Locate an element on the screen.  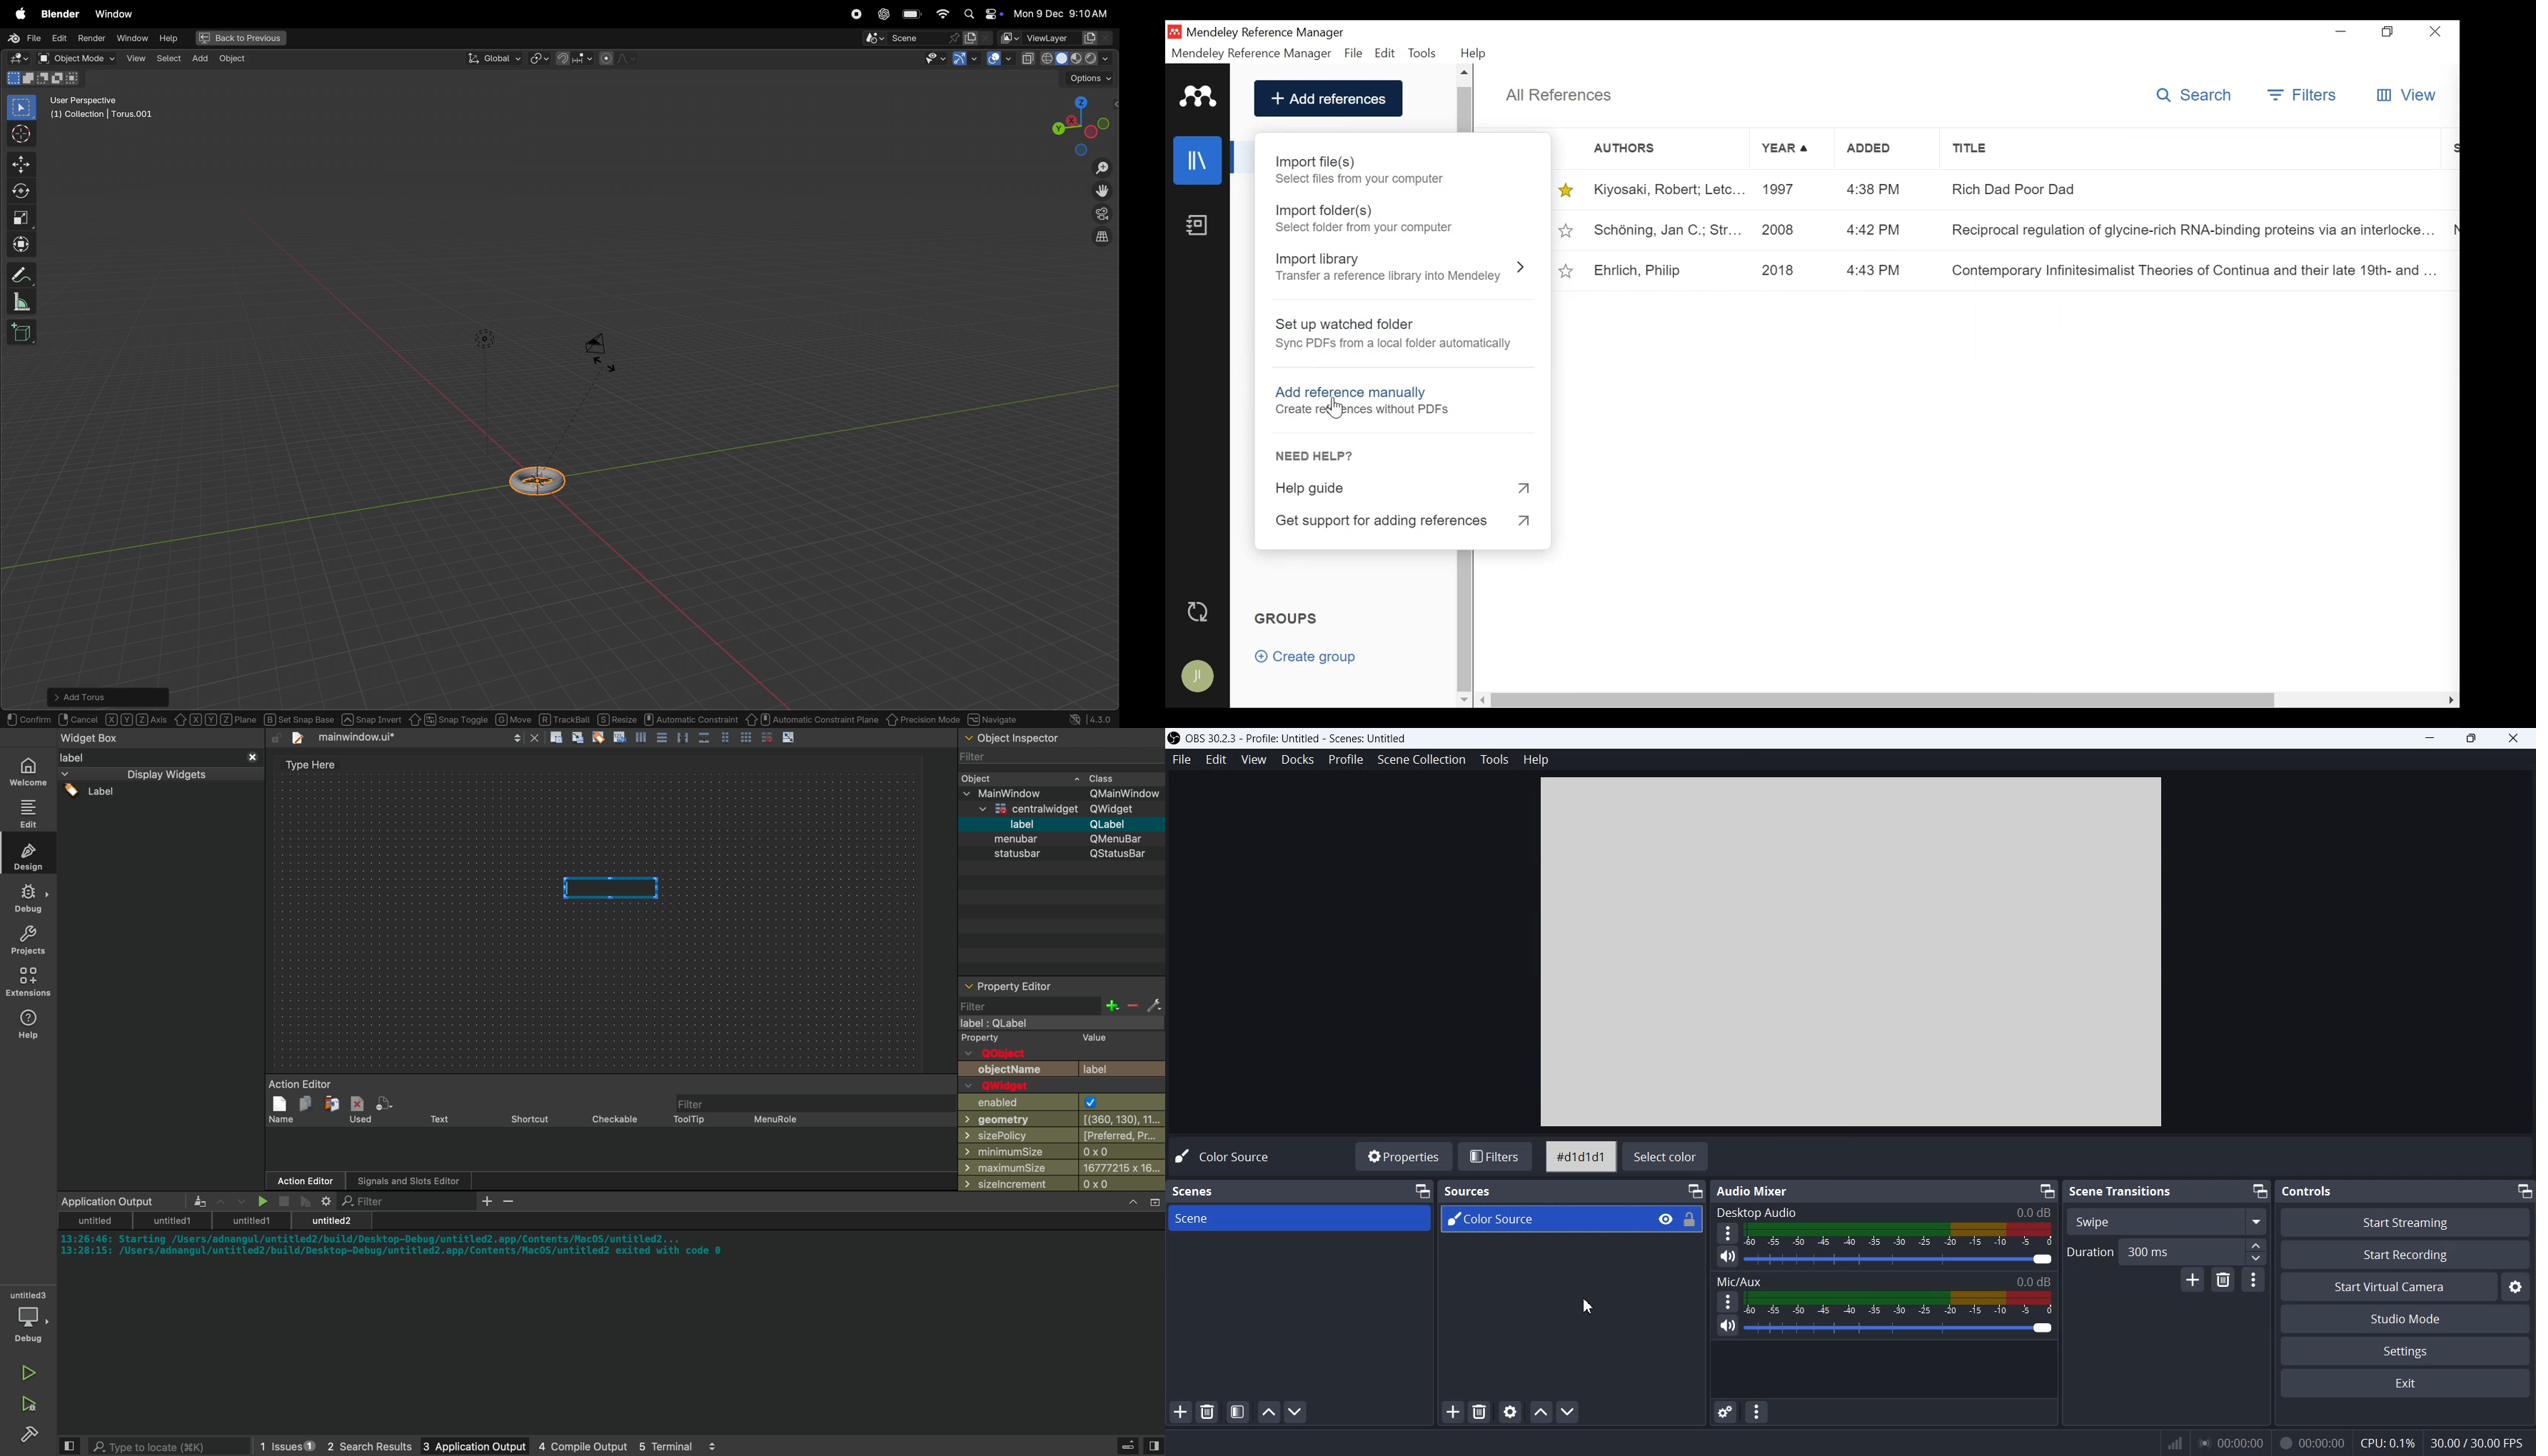
5 terminal is located at coordinates (674, 1446).